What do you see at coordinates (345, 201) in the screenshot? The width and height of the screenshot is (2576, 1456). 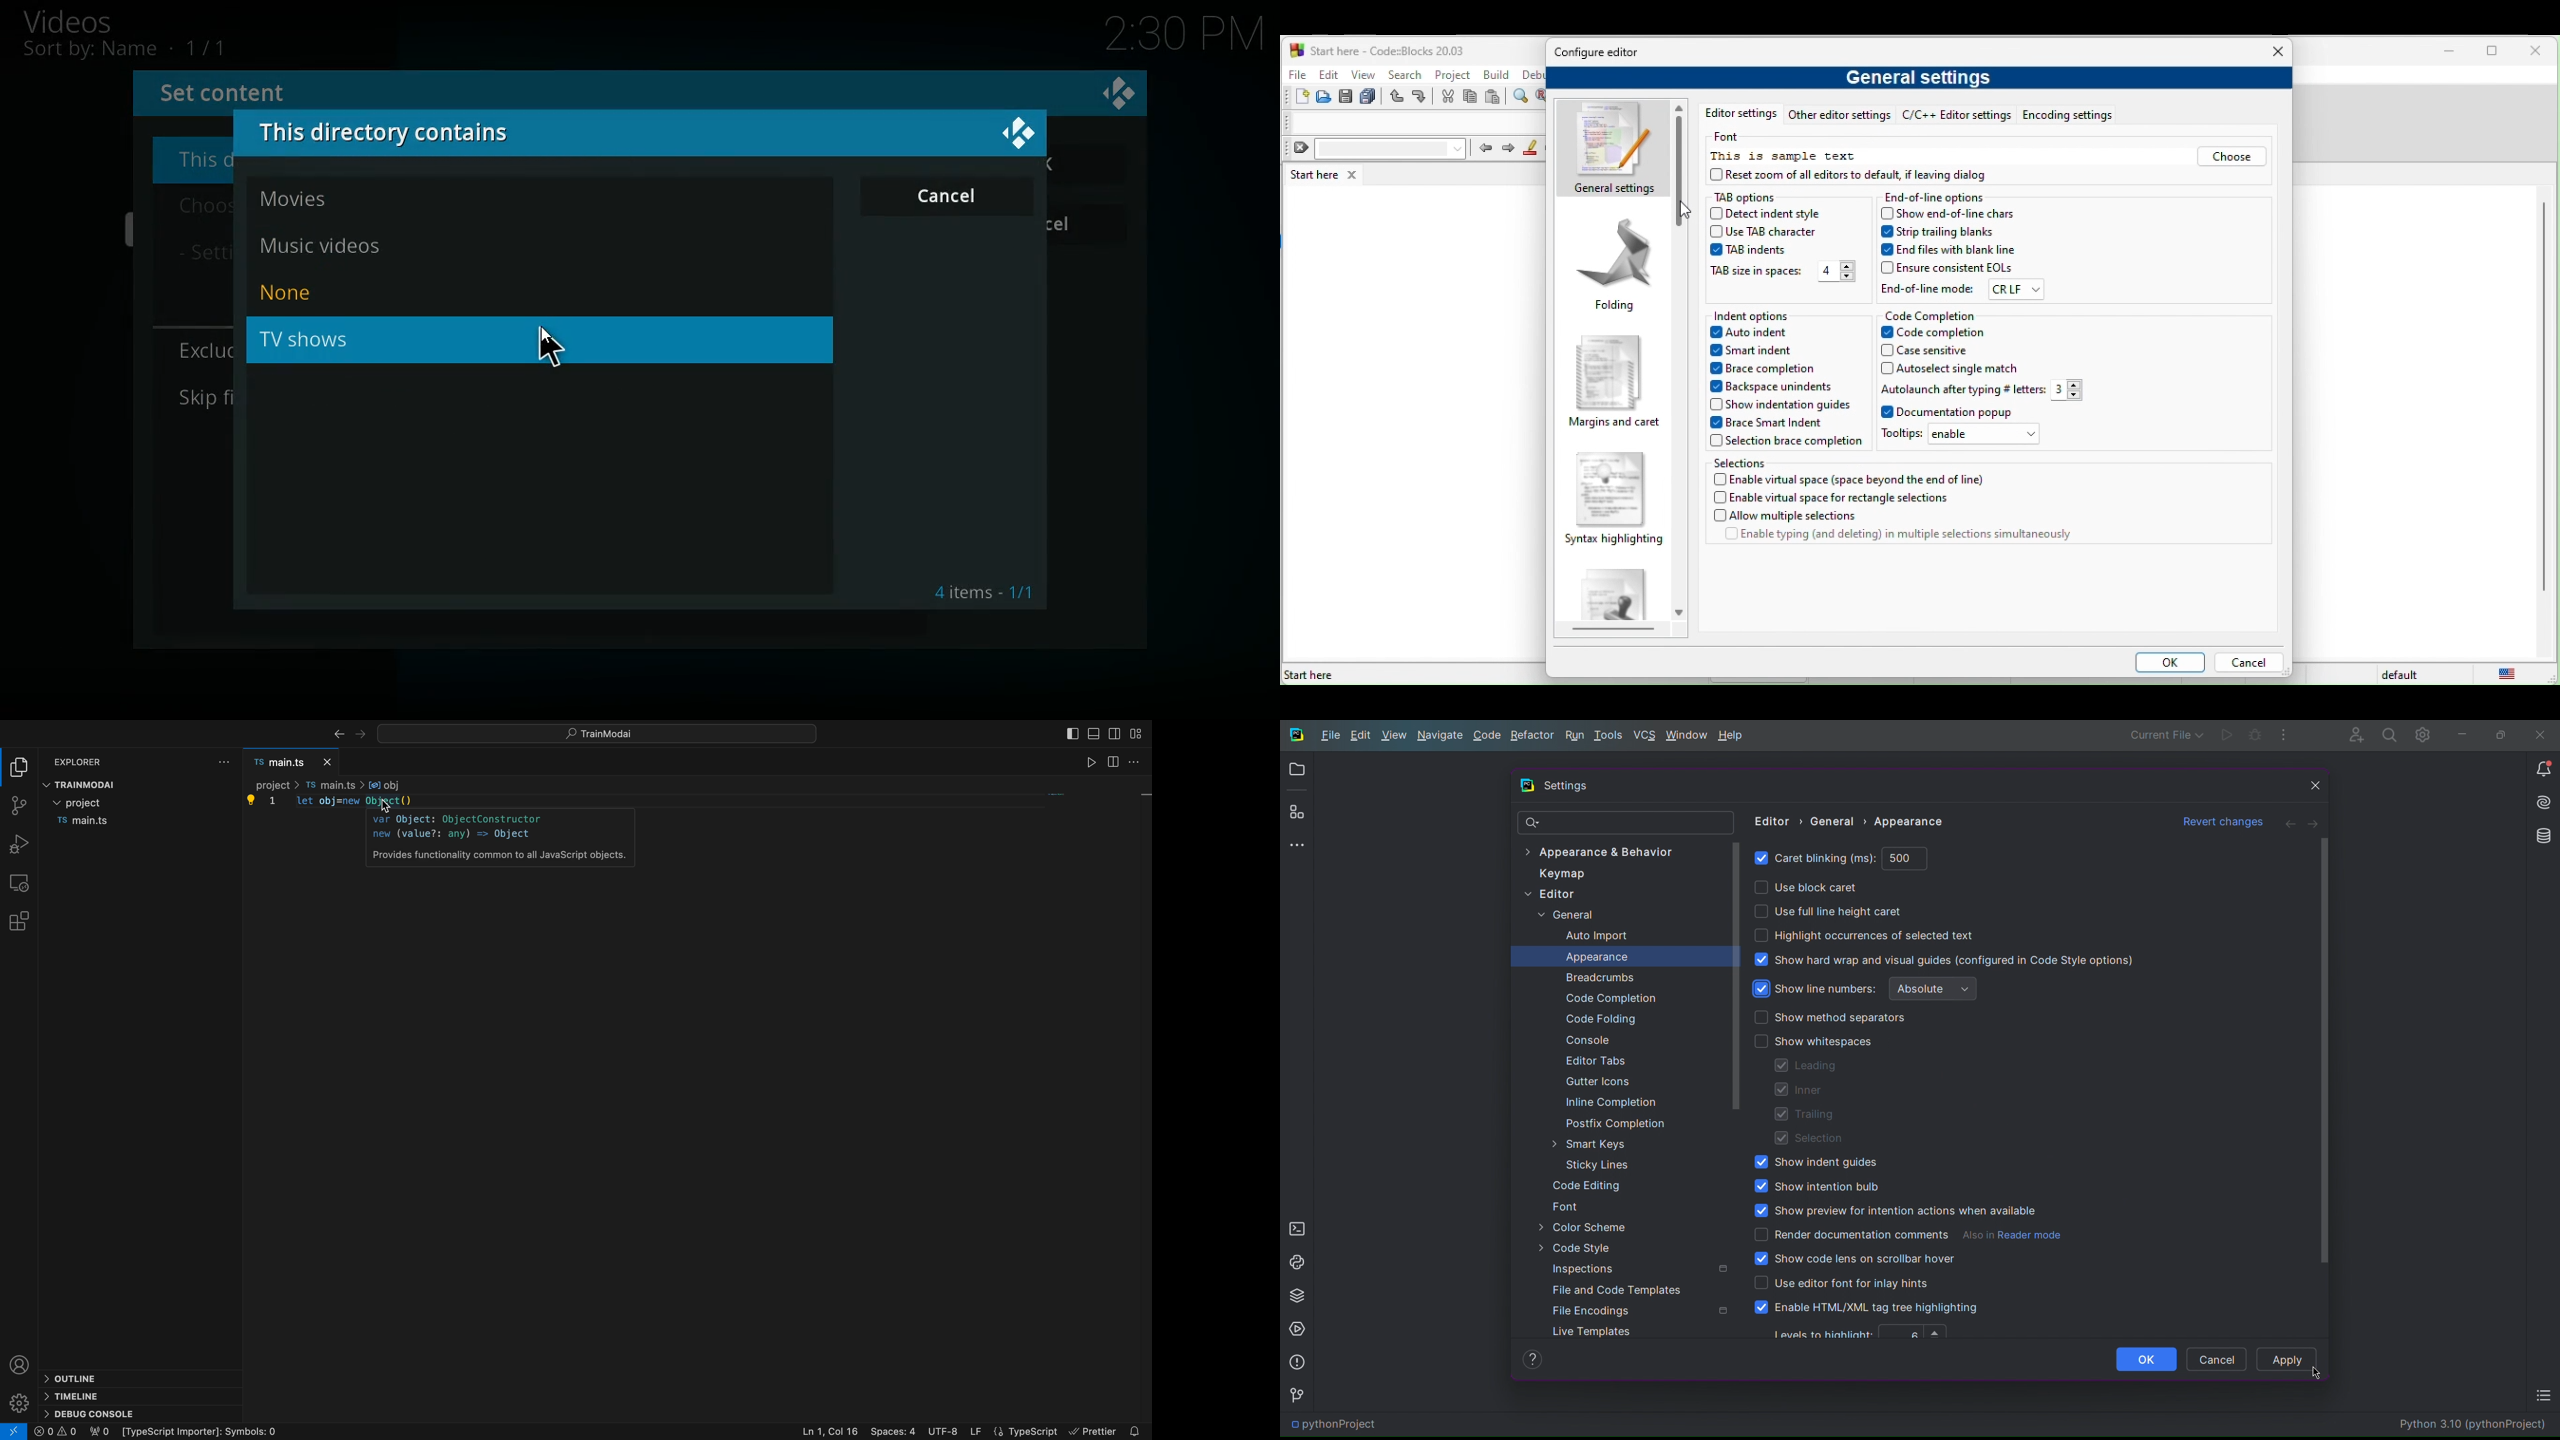 I see `movies` at bounding box center [345, 201].